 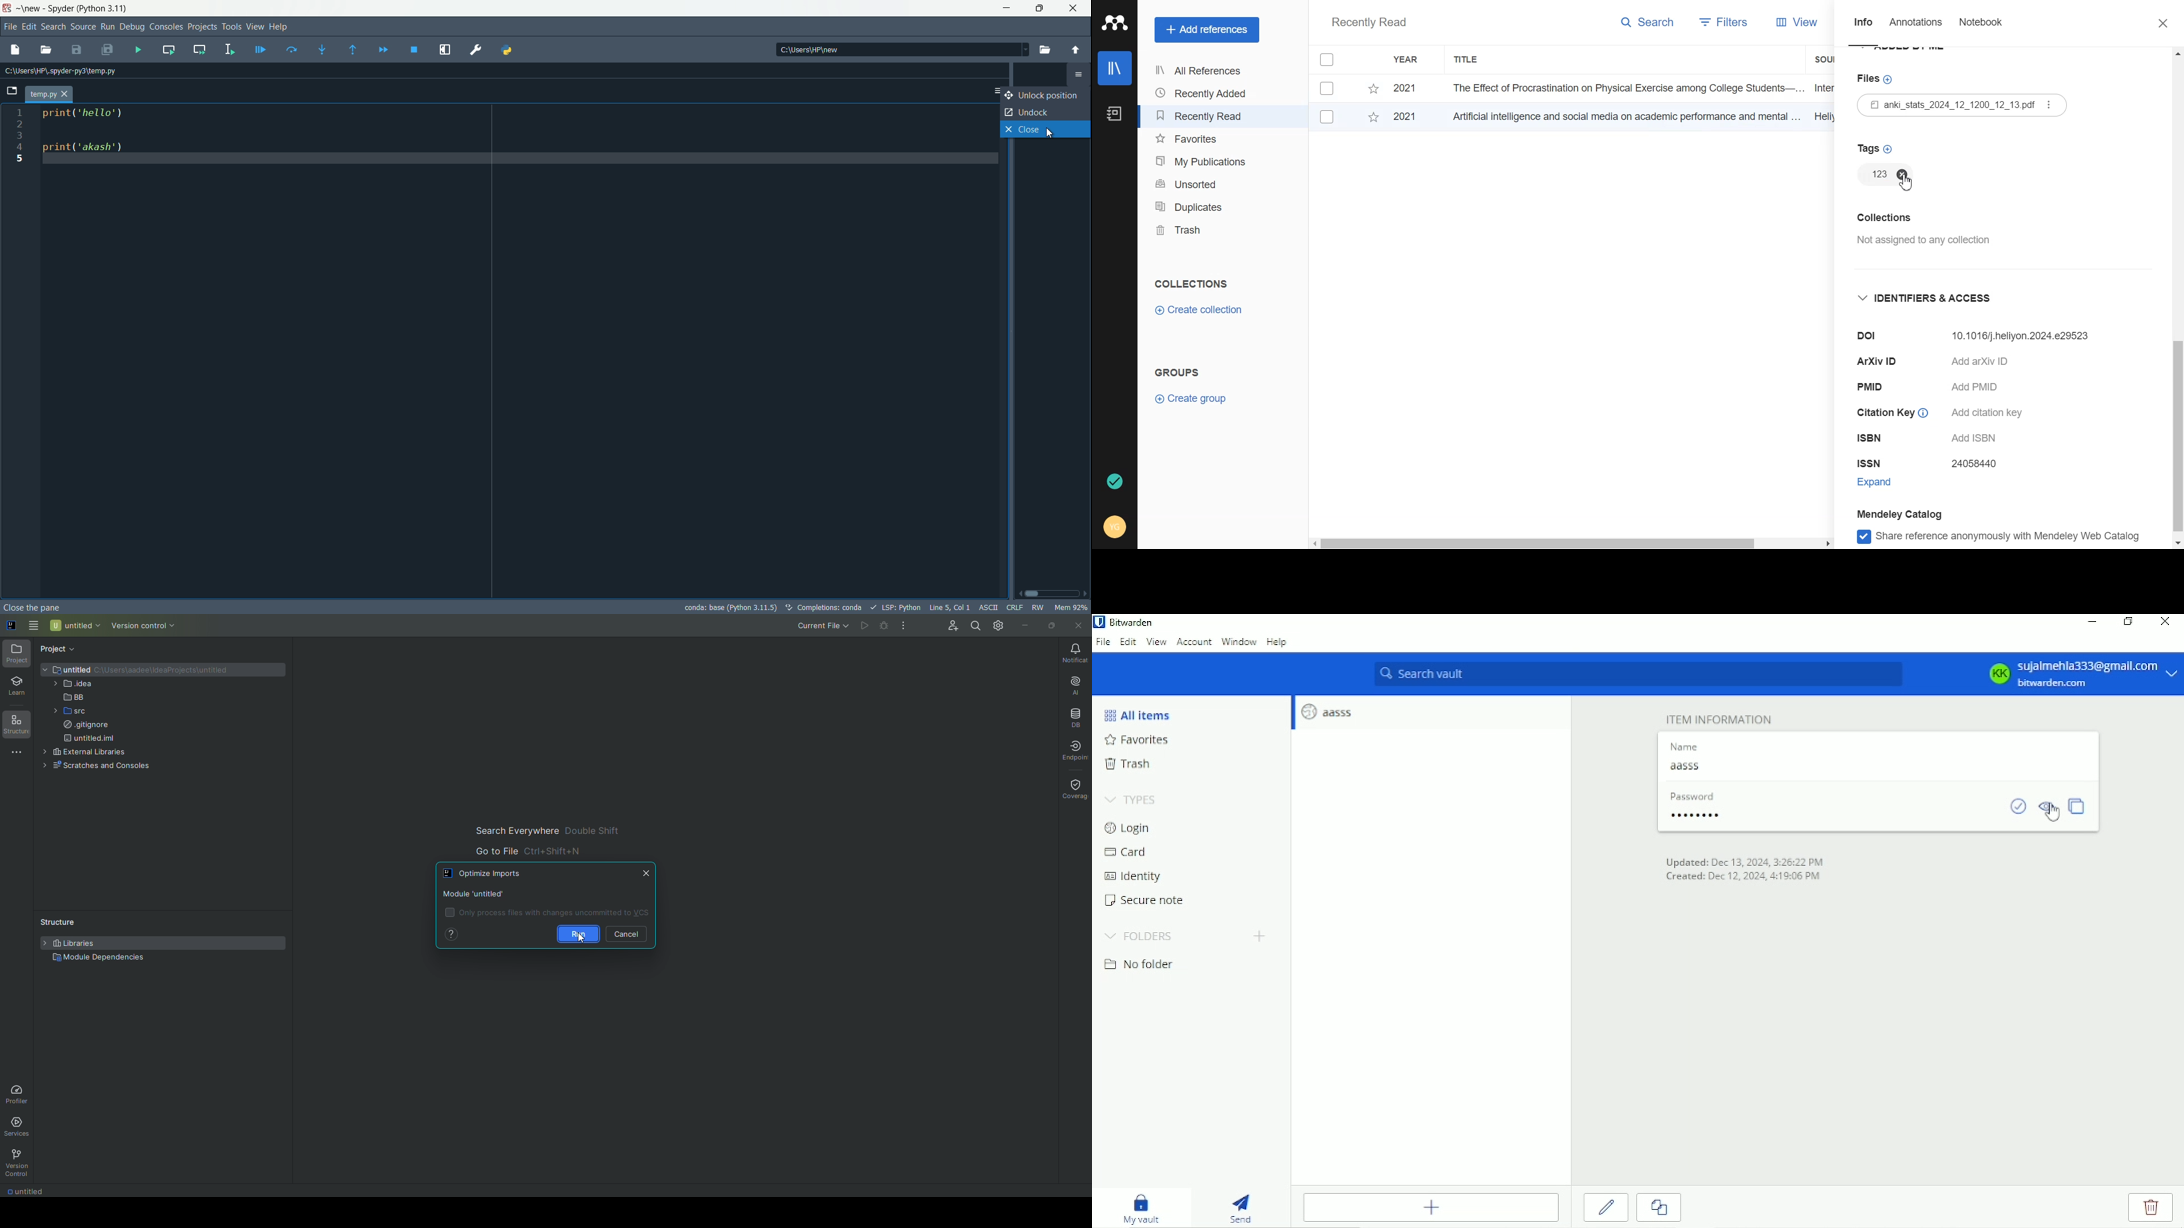 What do you see at coordinates (1113, 114) in the screenshot?
I see `Notebook` at bounding box center [1113, 114].